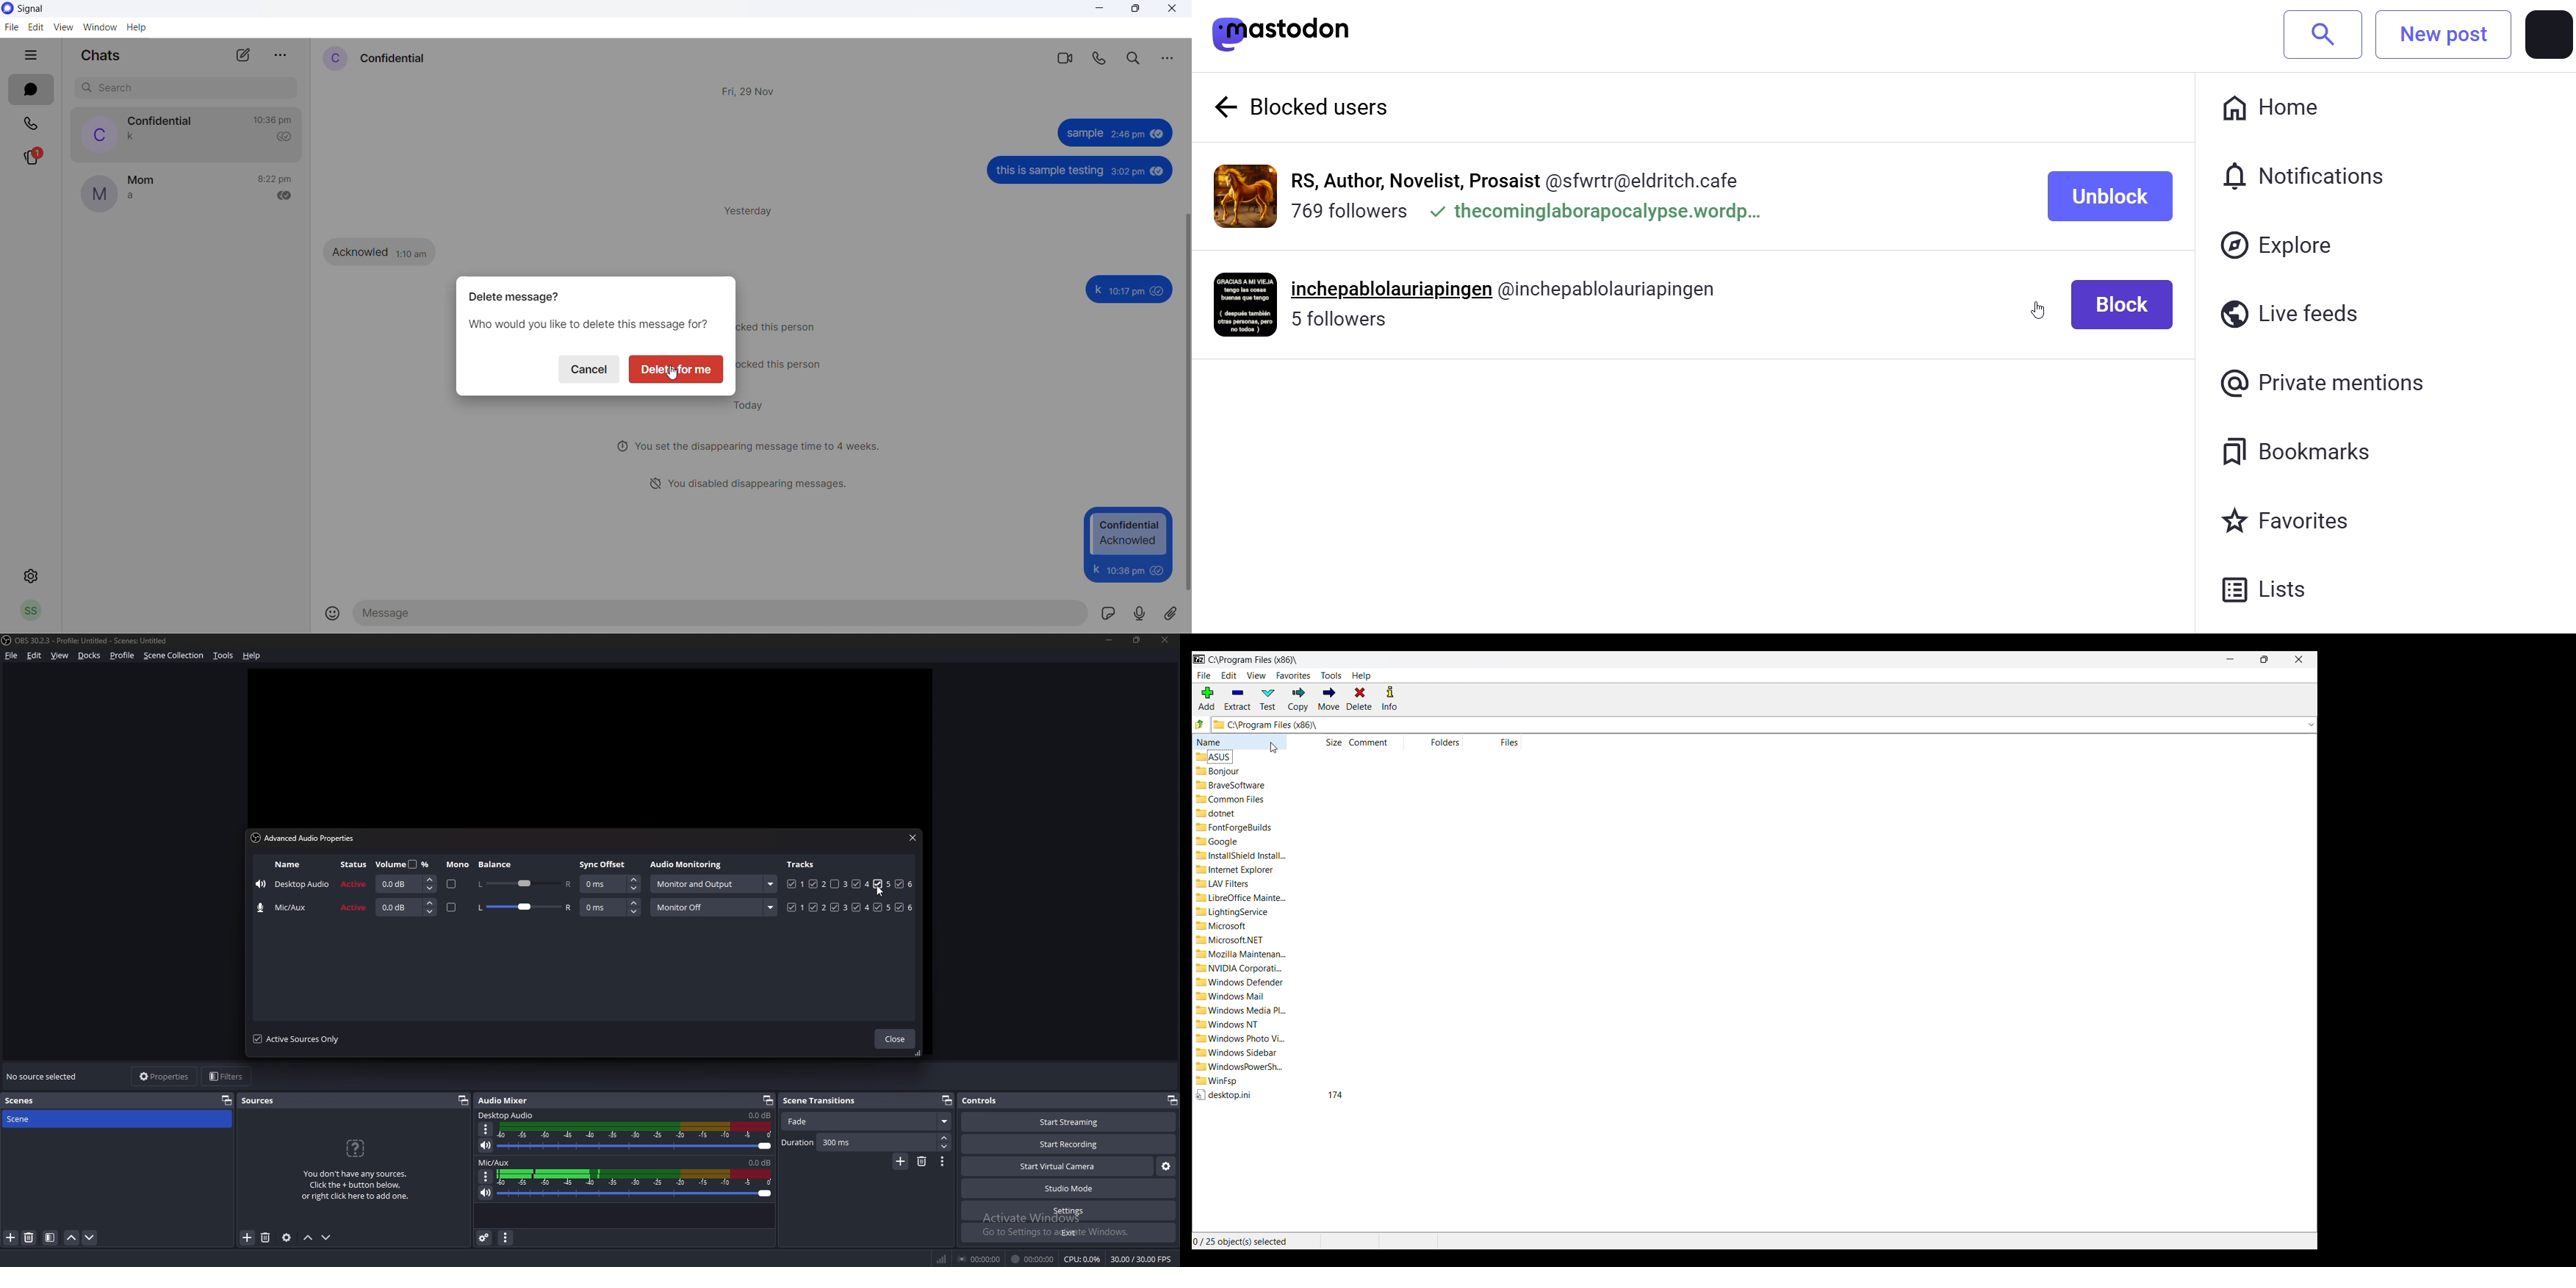 This screenshot has height=1288, width=2576. Describe the element at coordinates (1135, 59) in the screenshot. I see `search in chat` at that location.